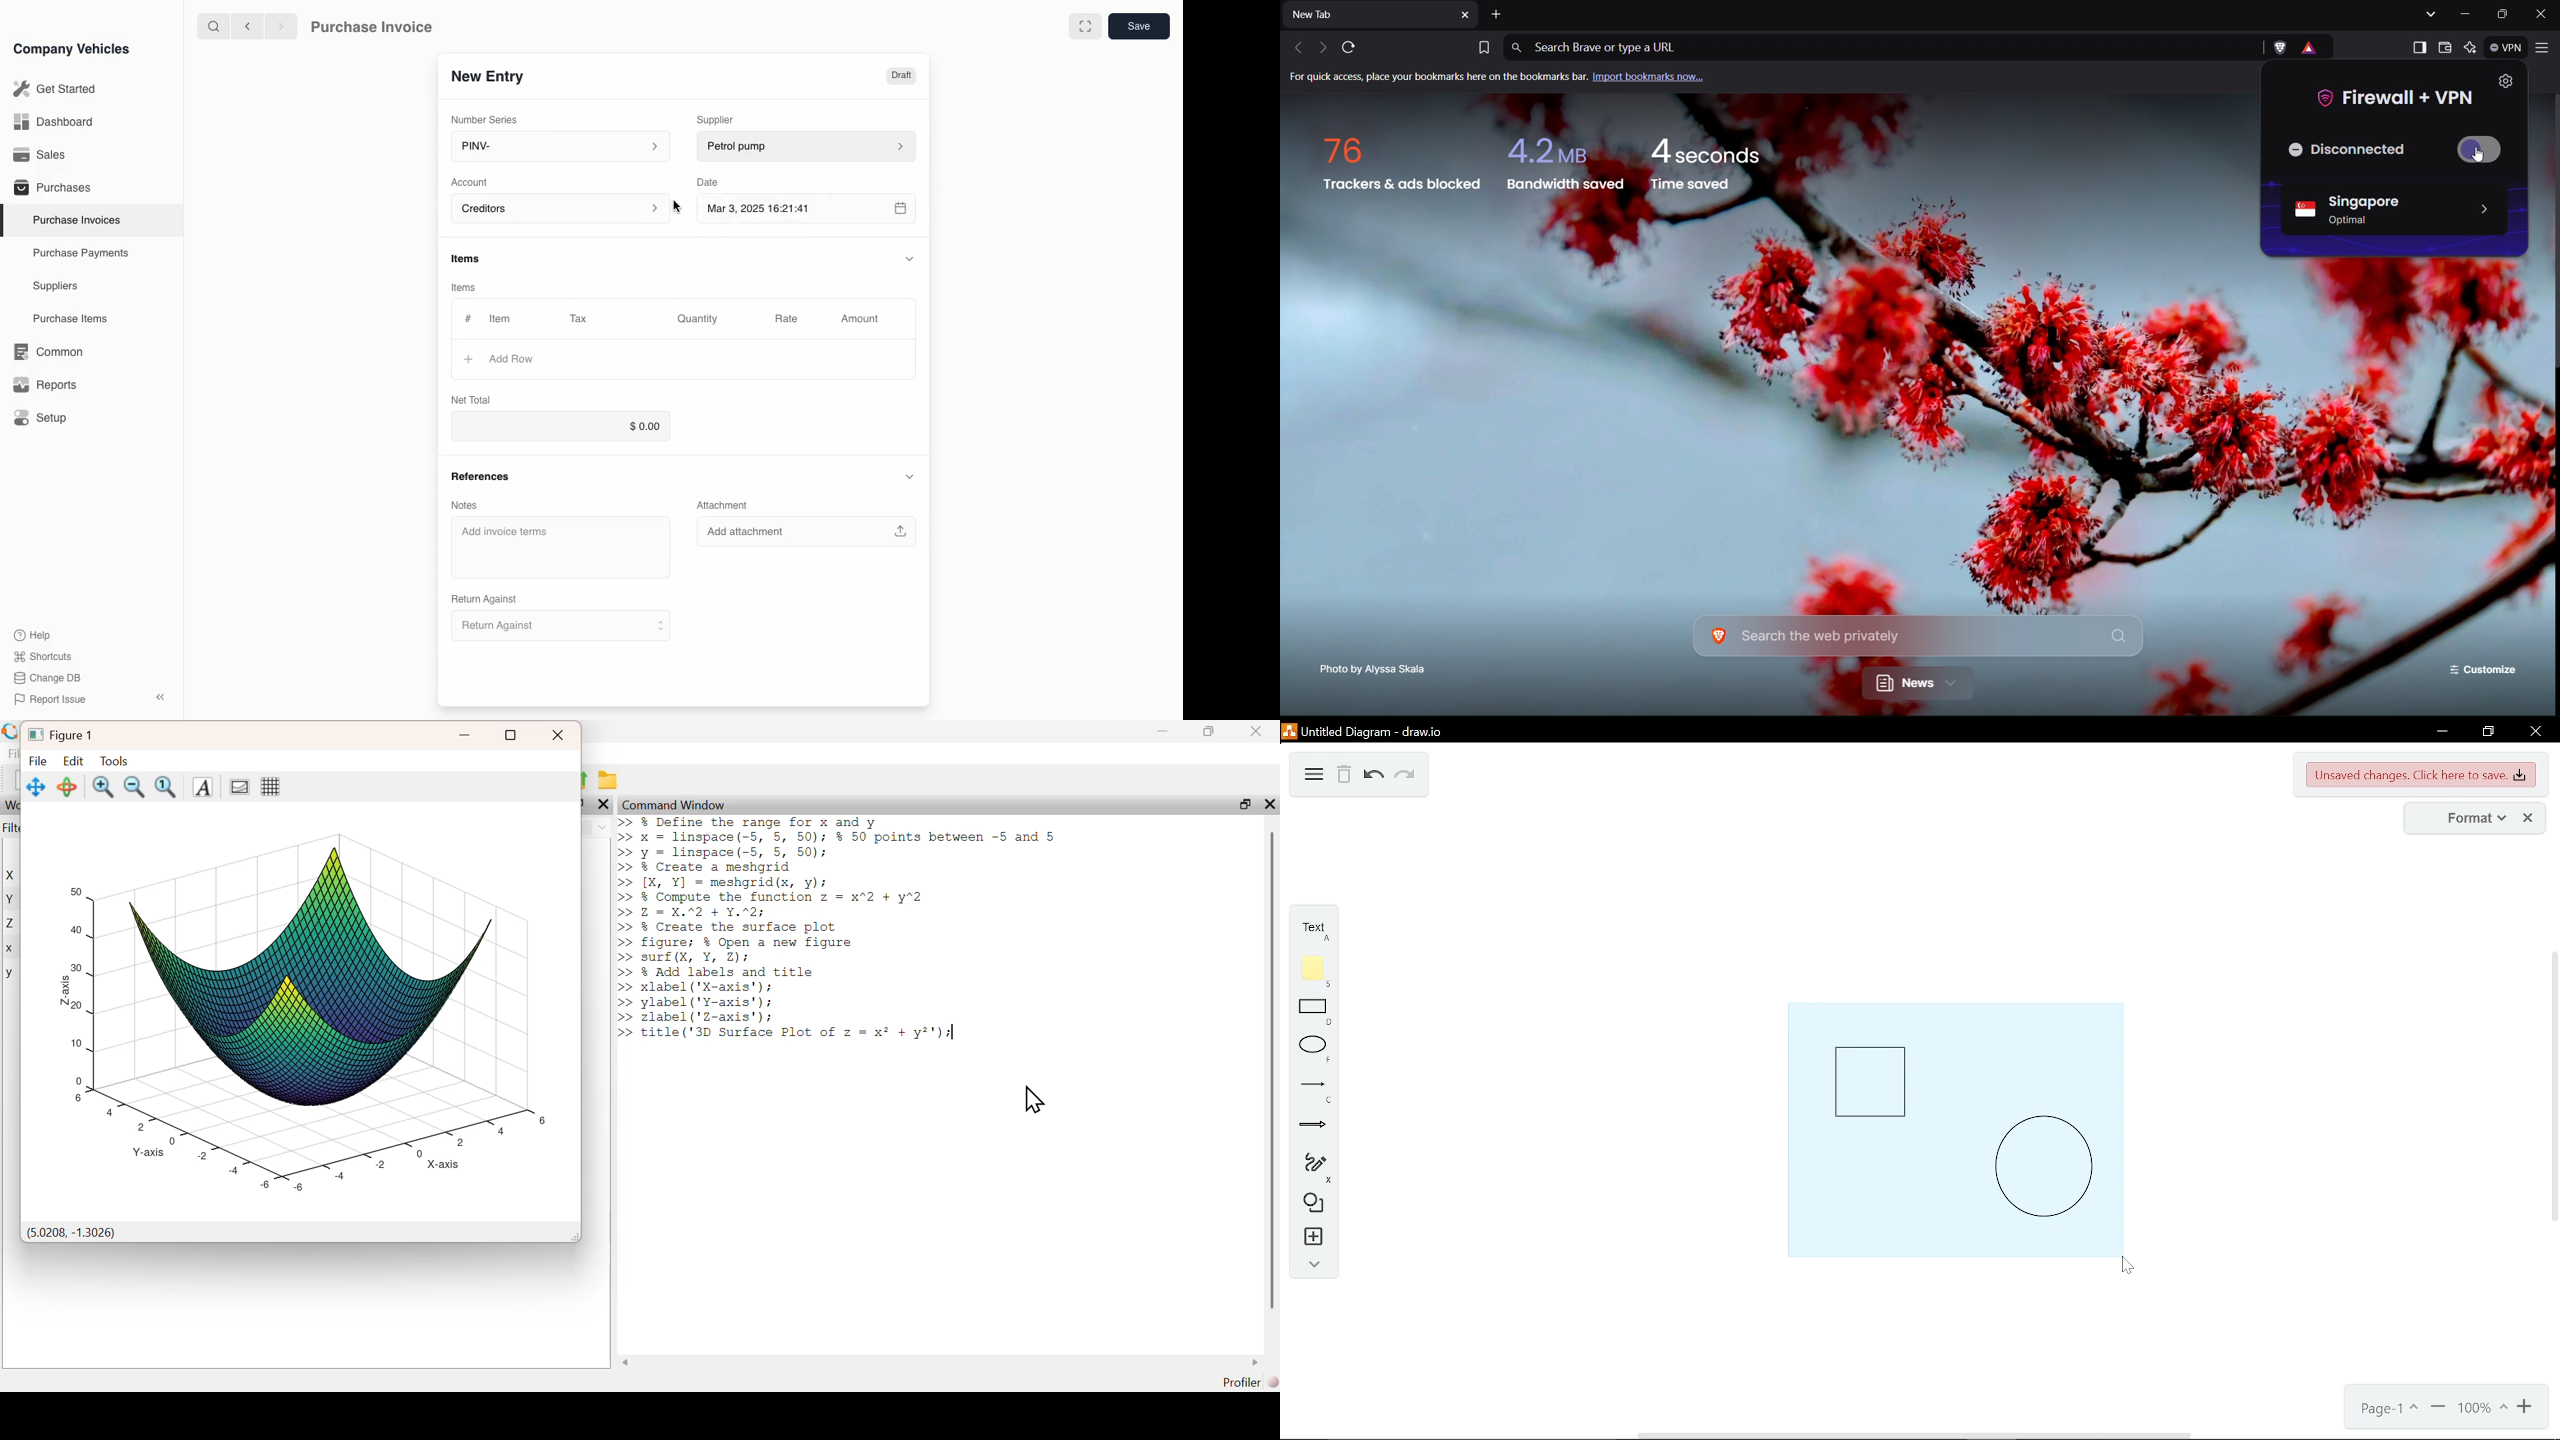 Image resolution: width=2576 pixels, height=1456 pixels. Describe the element at coordinates (1345, 777) in the screenshot. I see `delete` at that location.